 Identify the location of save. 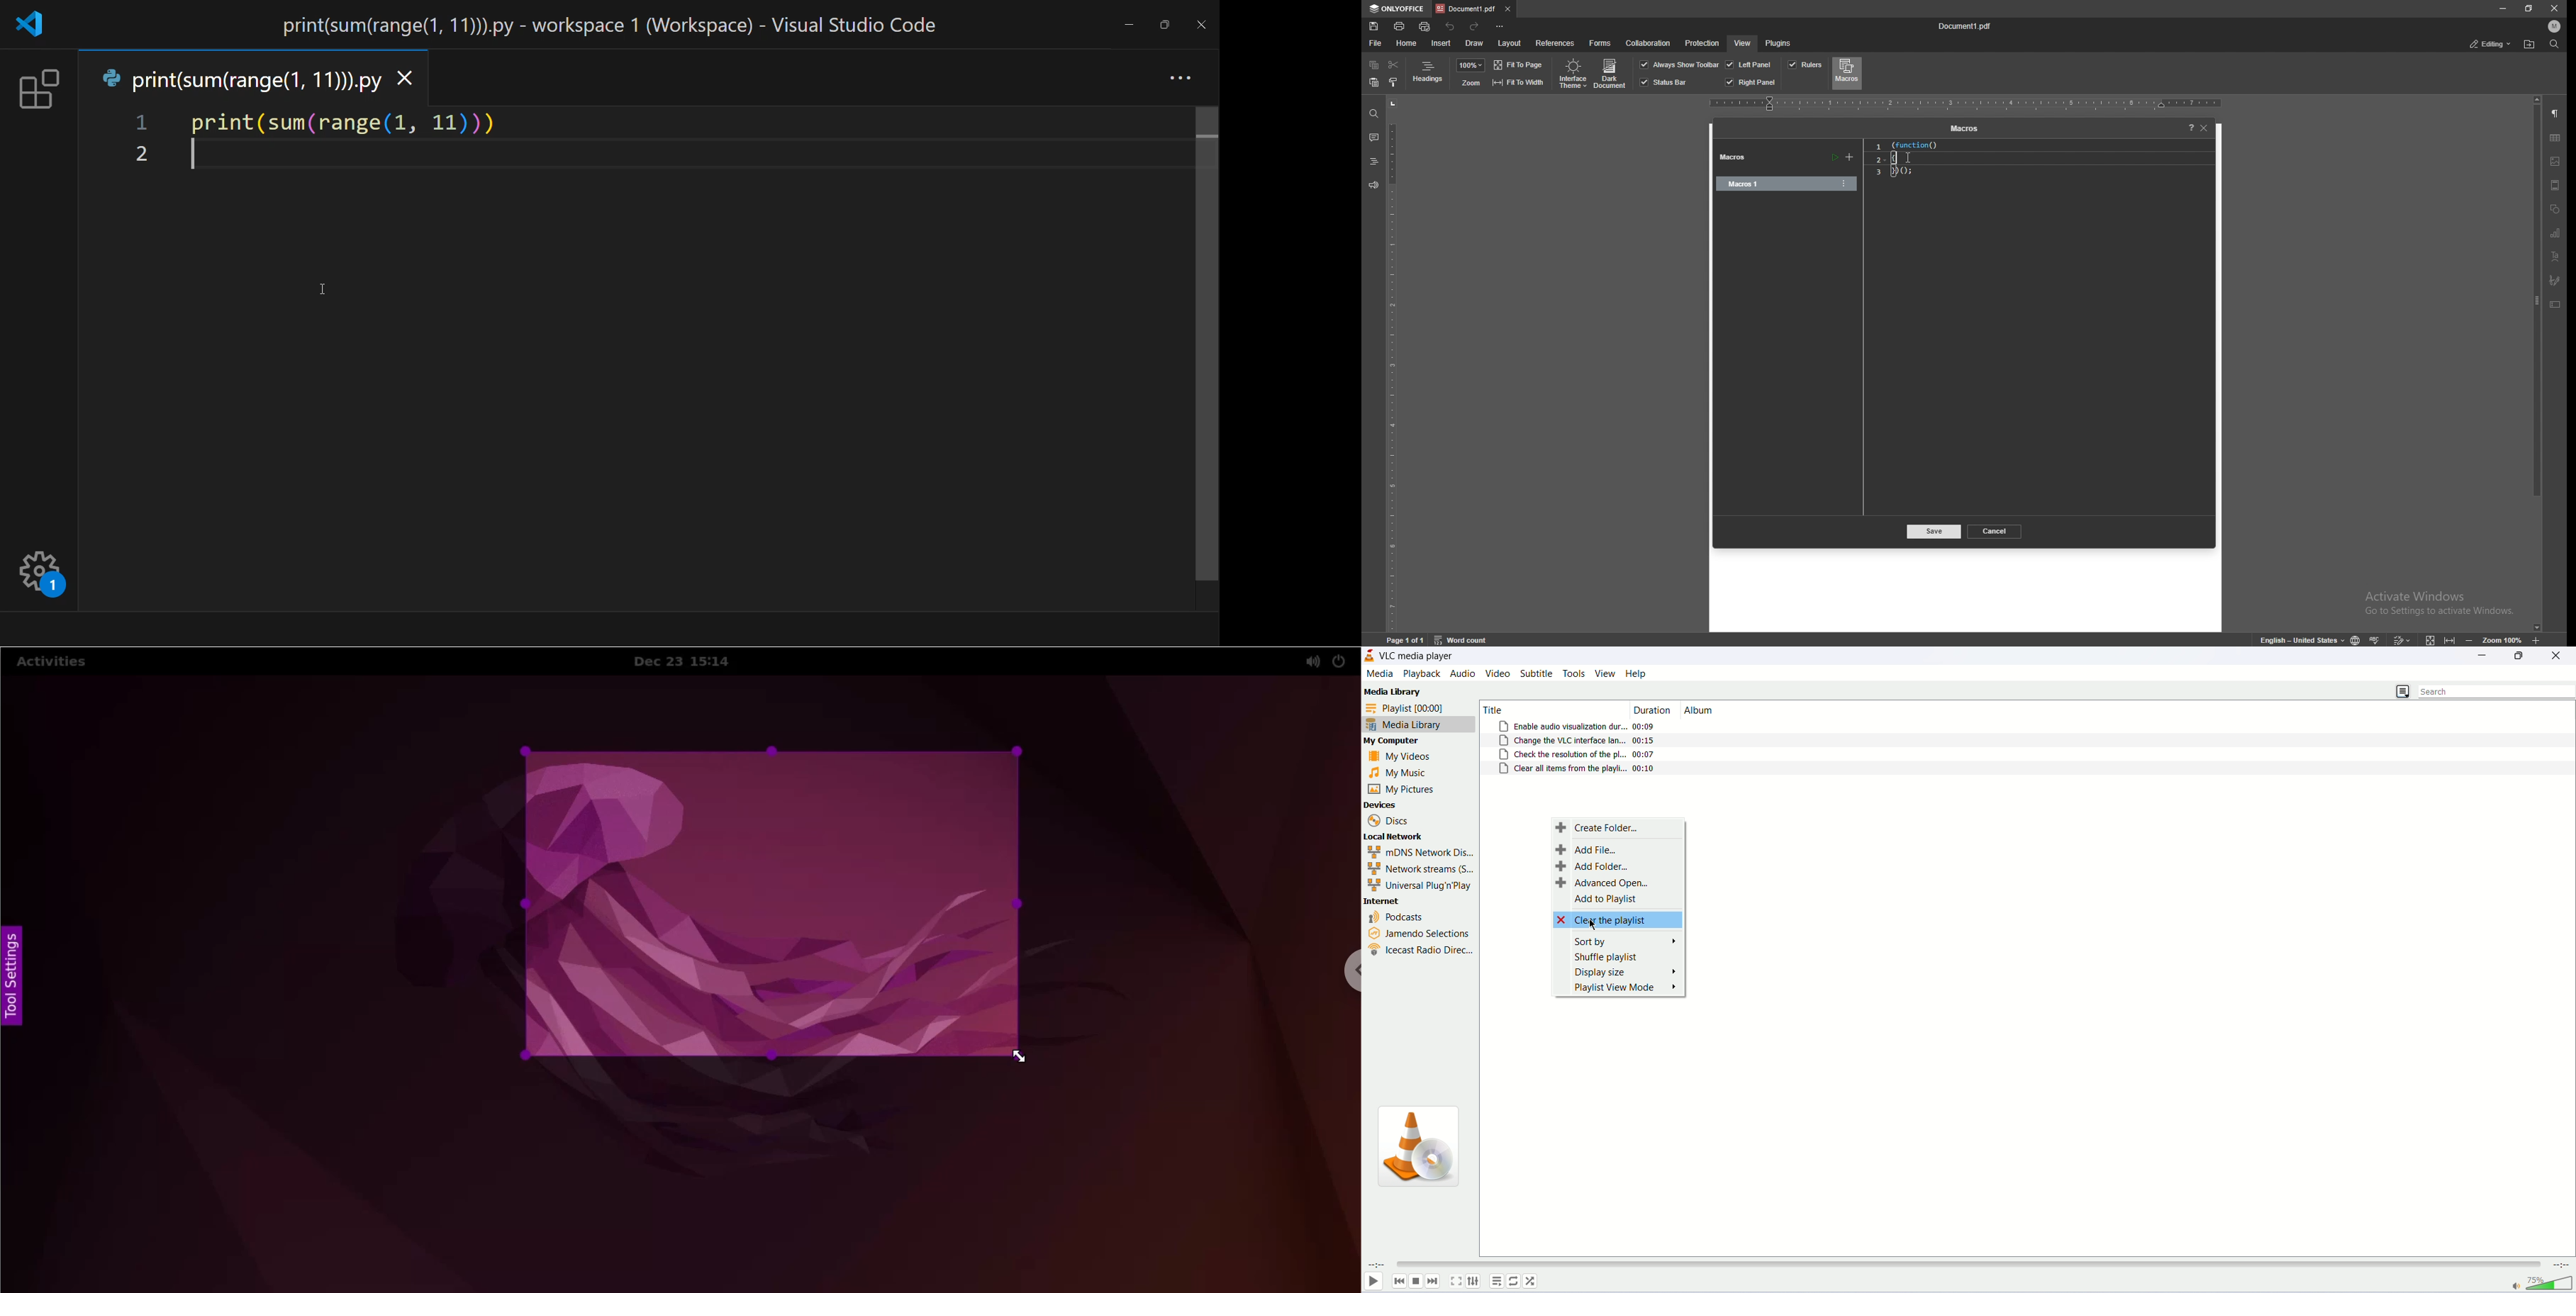
(1374, 26).